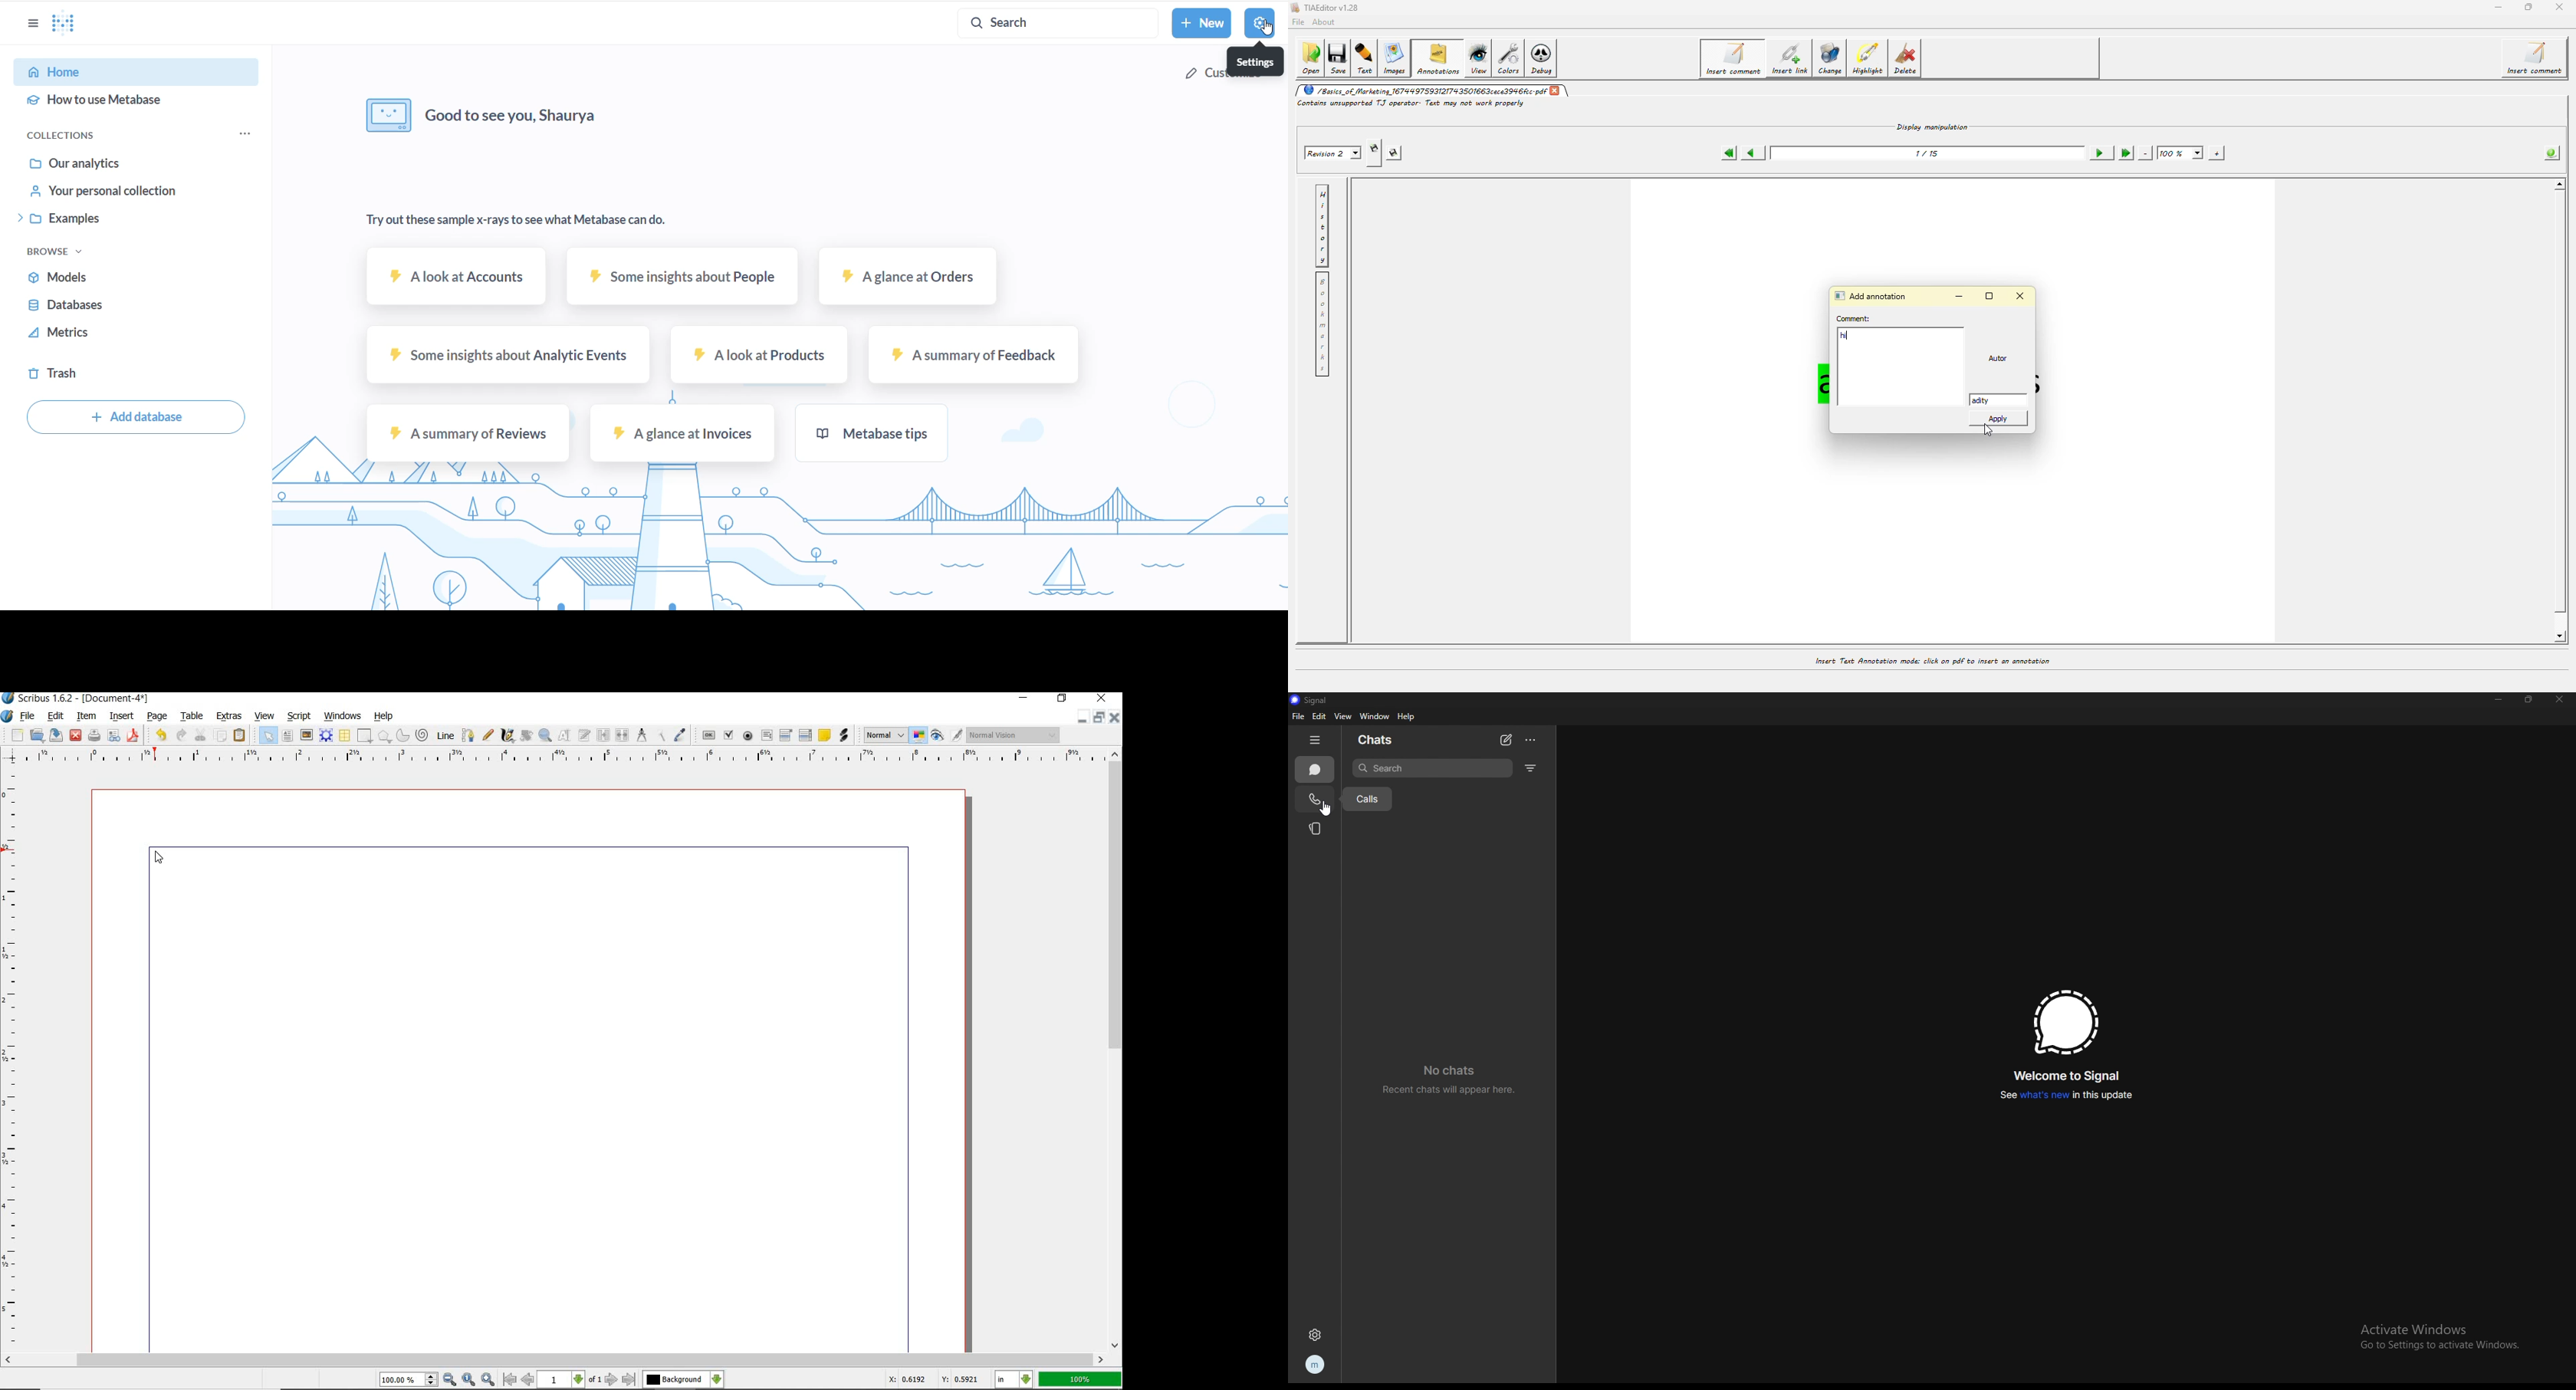  Describe the element at coordinates (385, 717) in the screenshot. I see `help` at that location.